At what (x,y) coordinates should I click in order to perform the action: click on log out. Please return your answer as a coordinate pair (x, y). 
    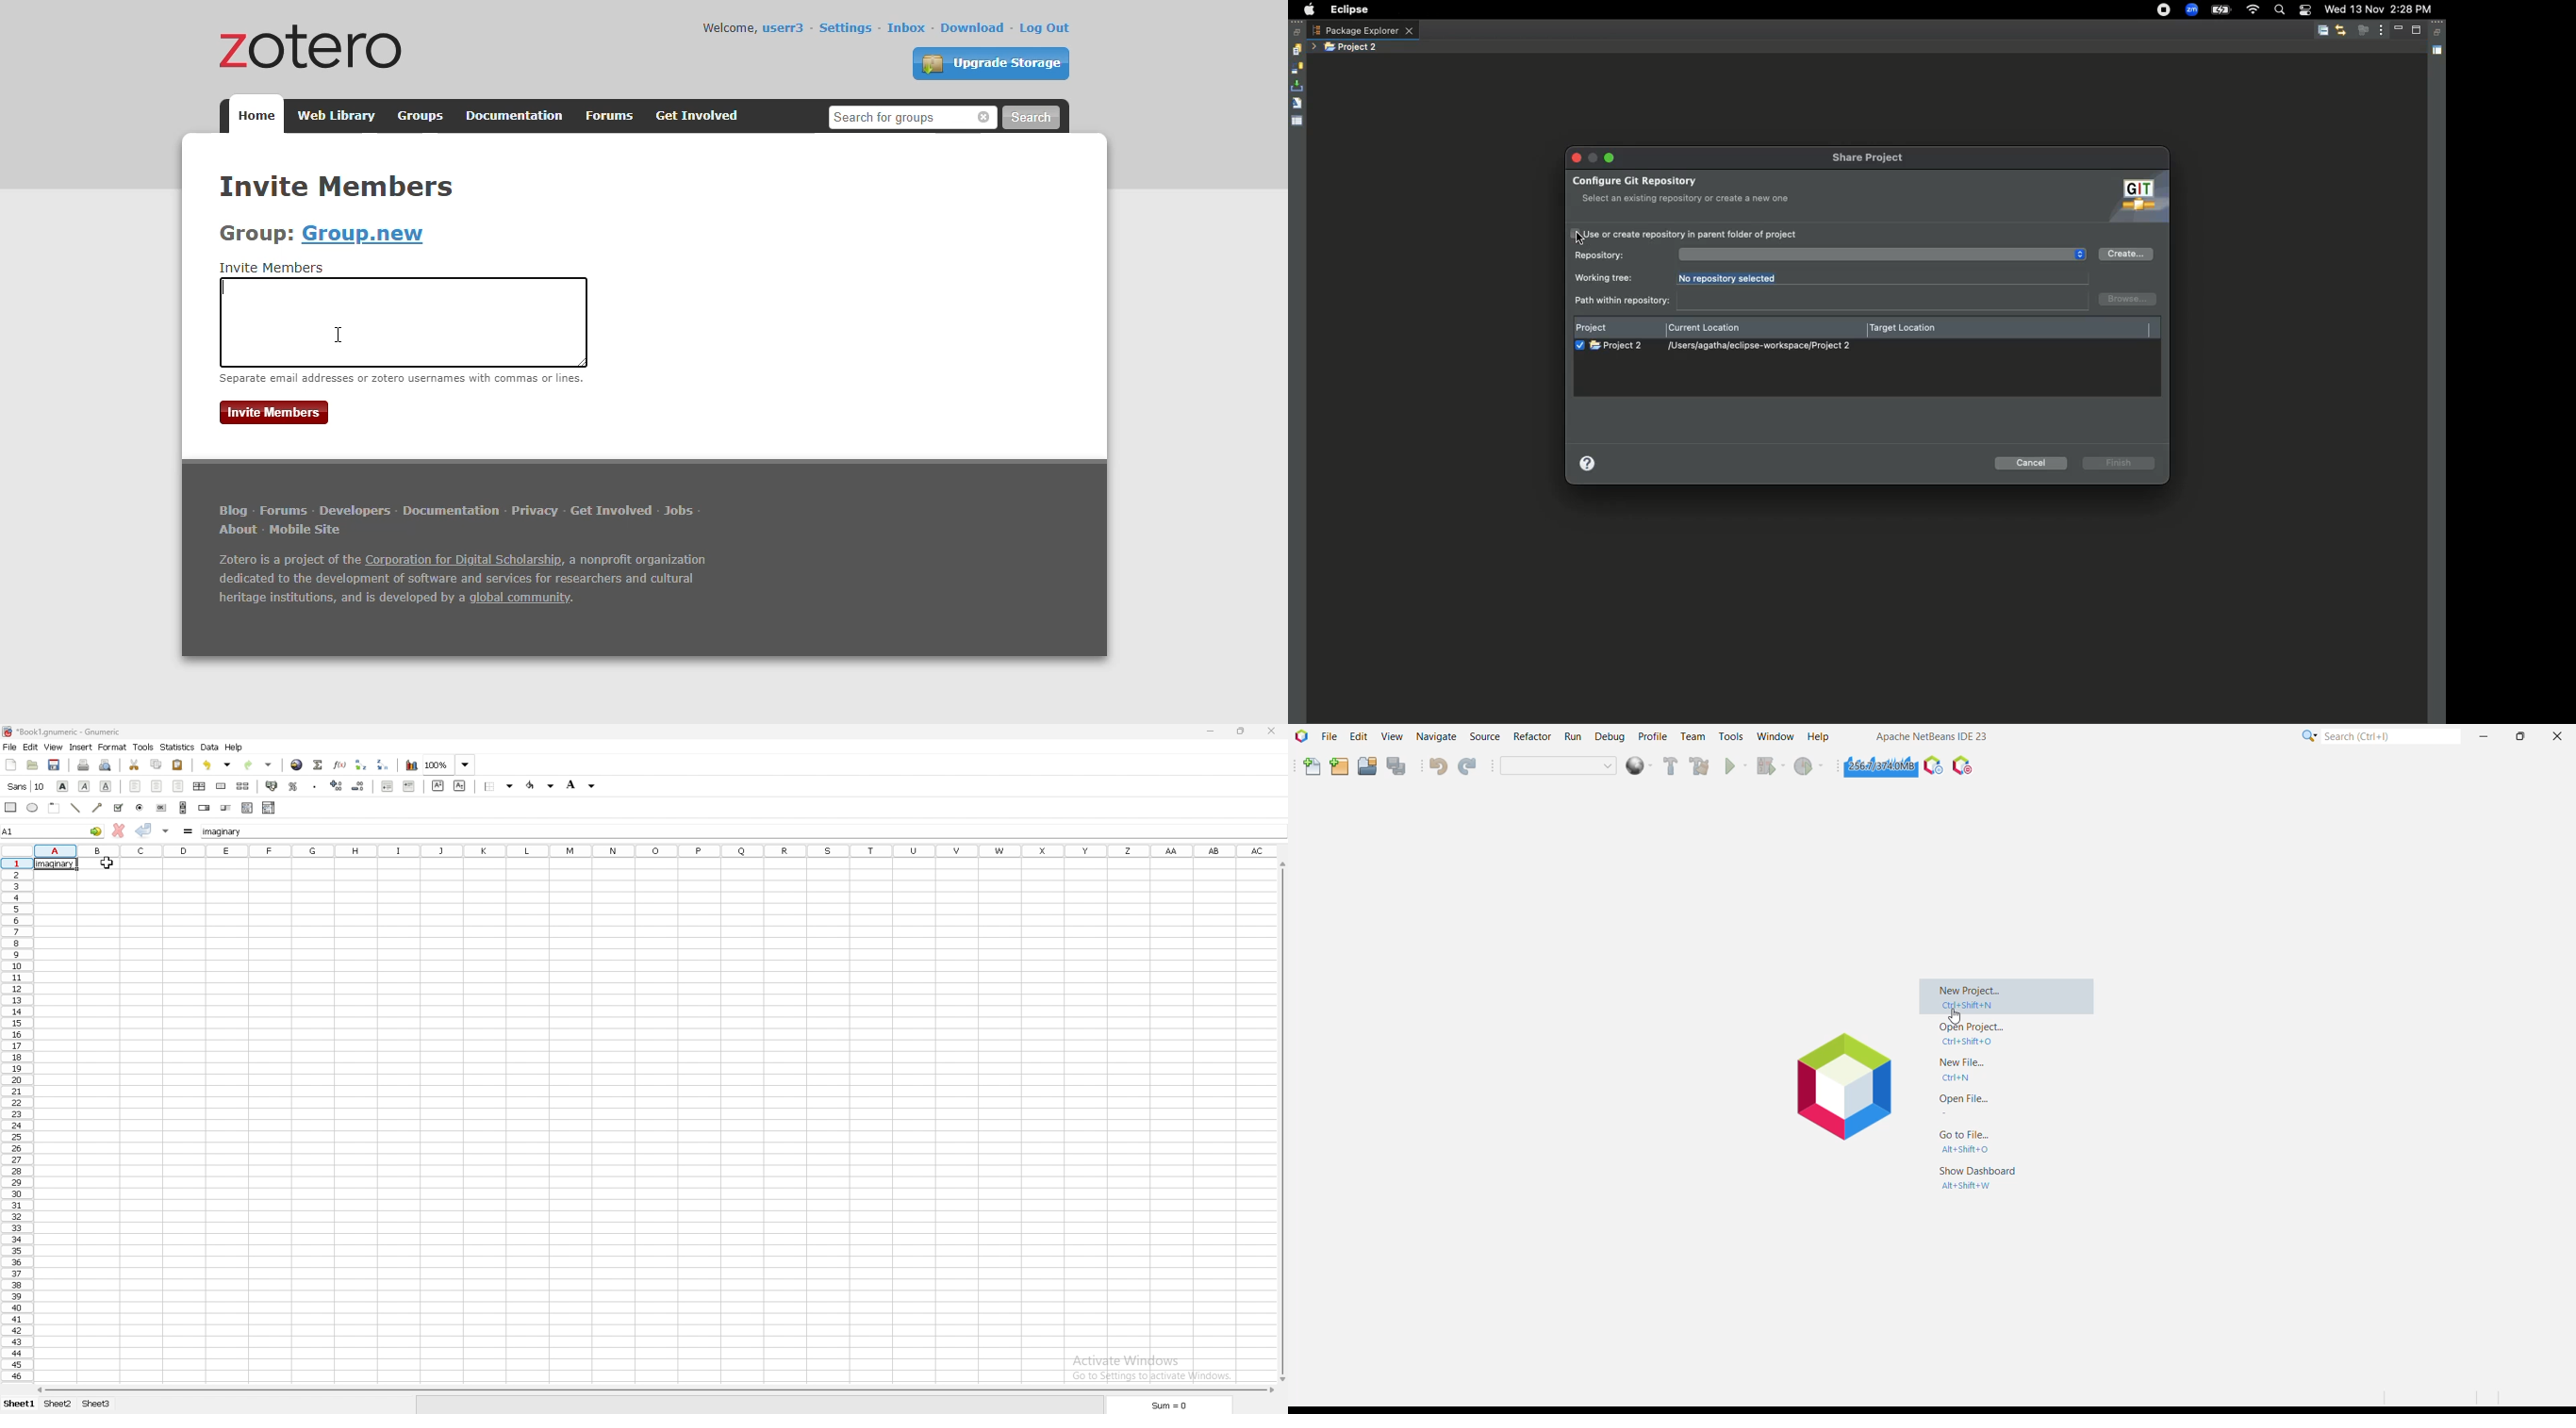
    Looking at the image, I should click on (1045, 28).